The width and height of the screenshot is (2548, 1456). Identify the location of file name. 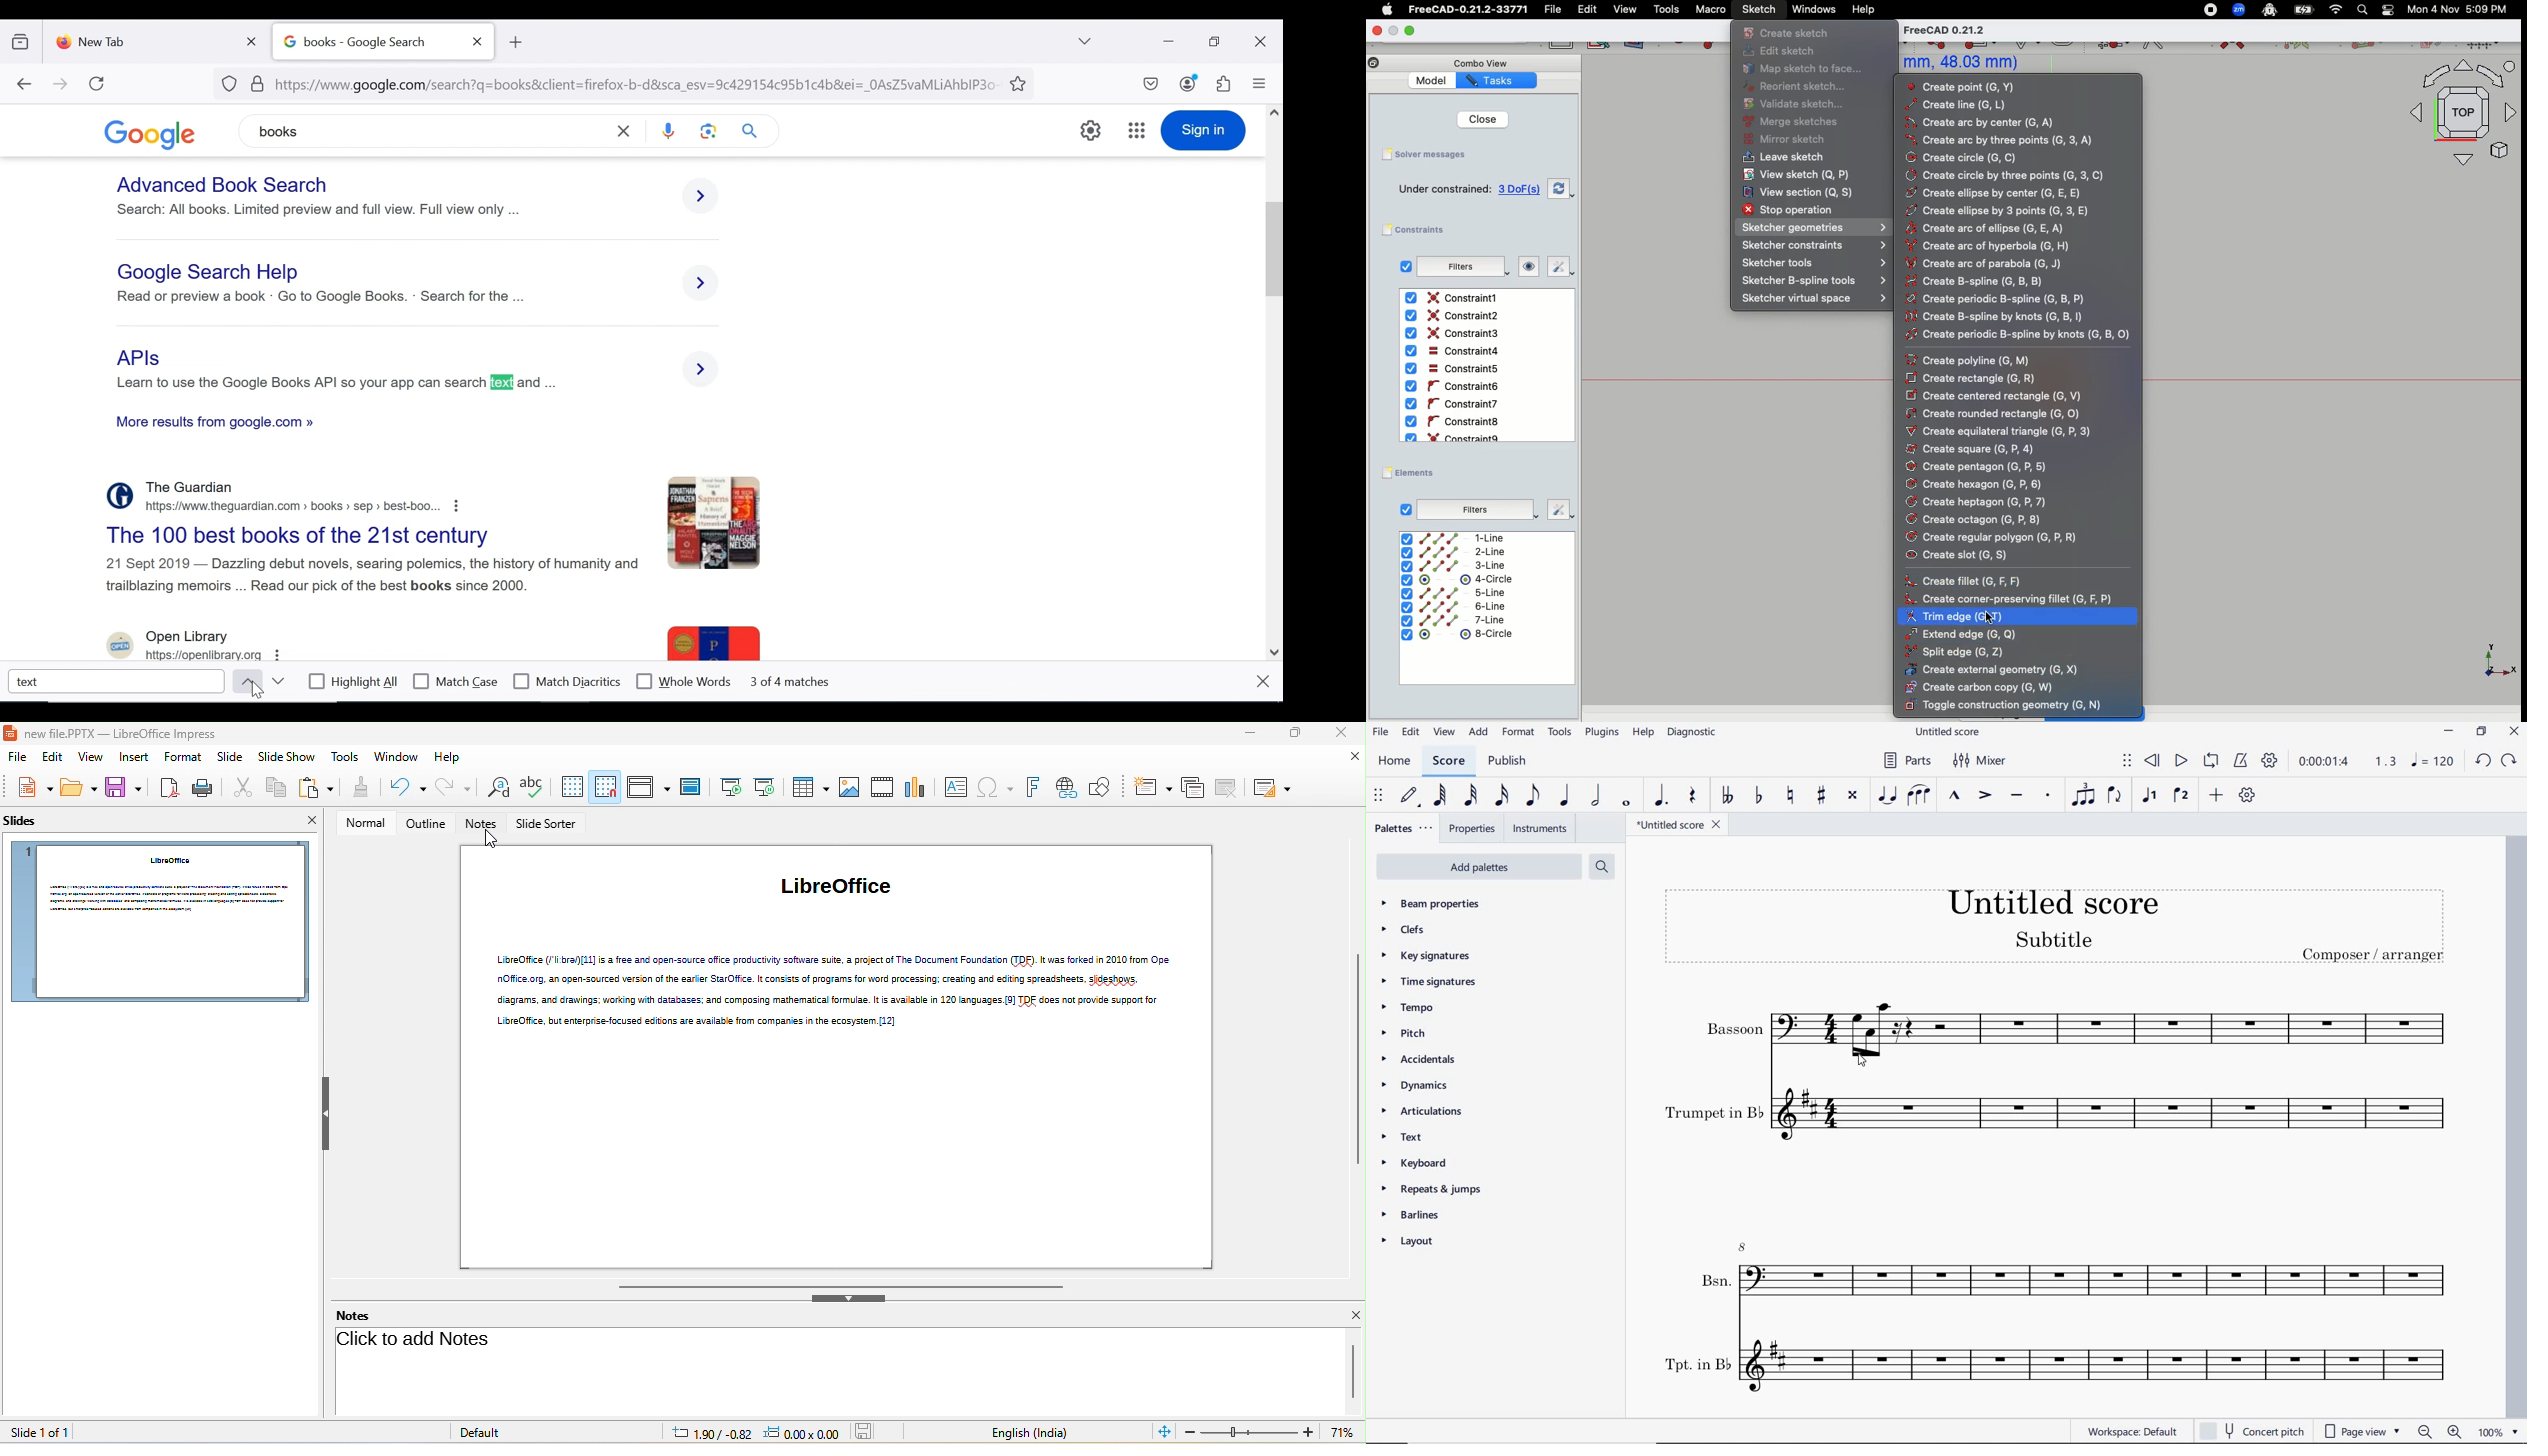
(1680, 824).